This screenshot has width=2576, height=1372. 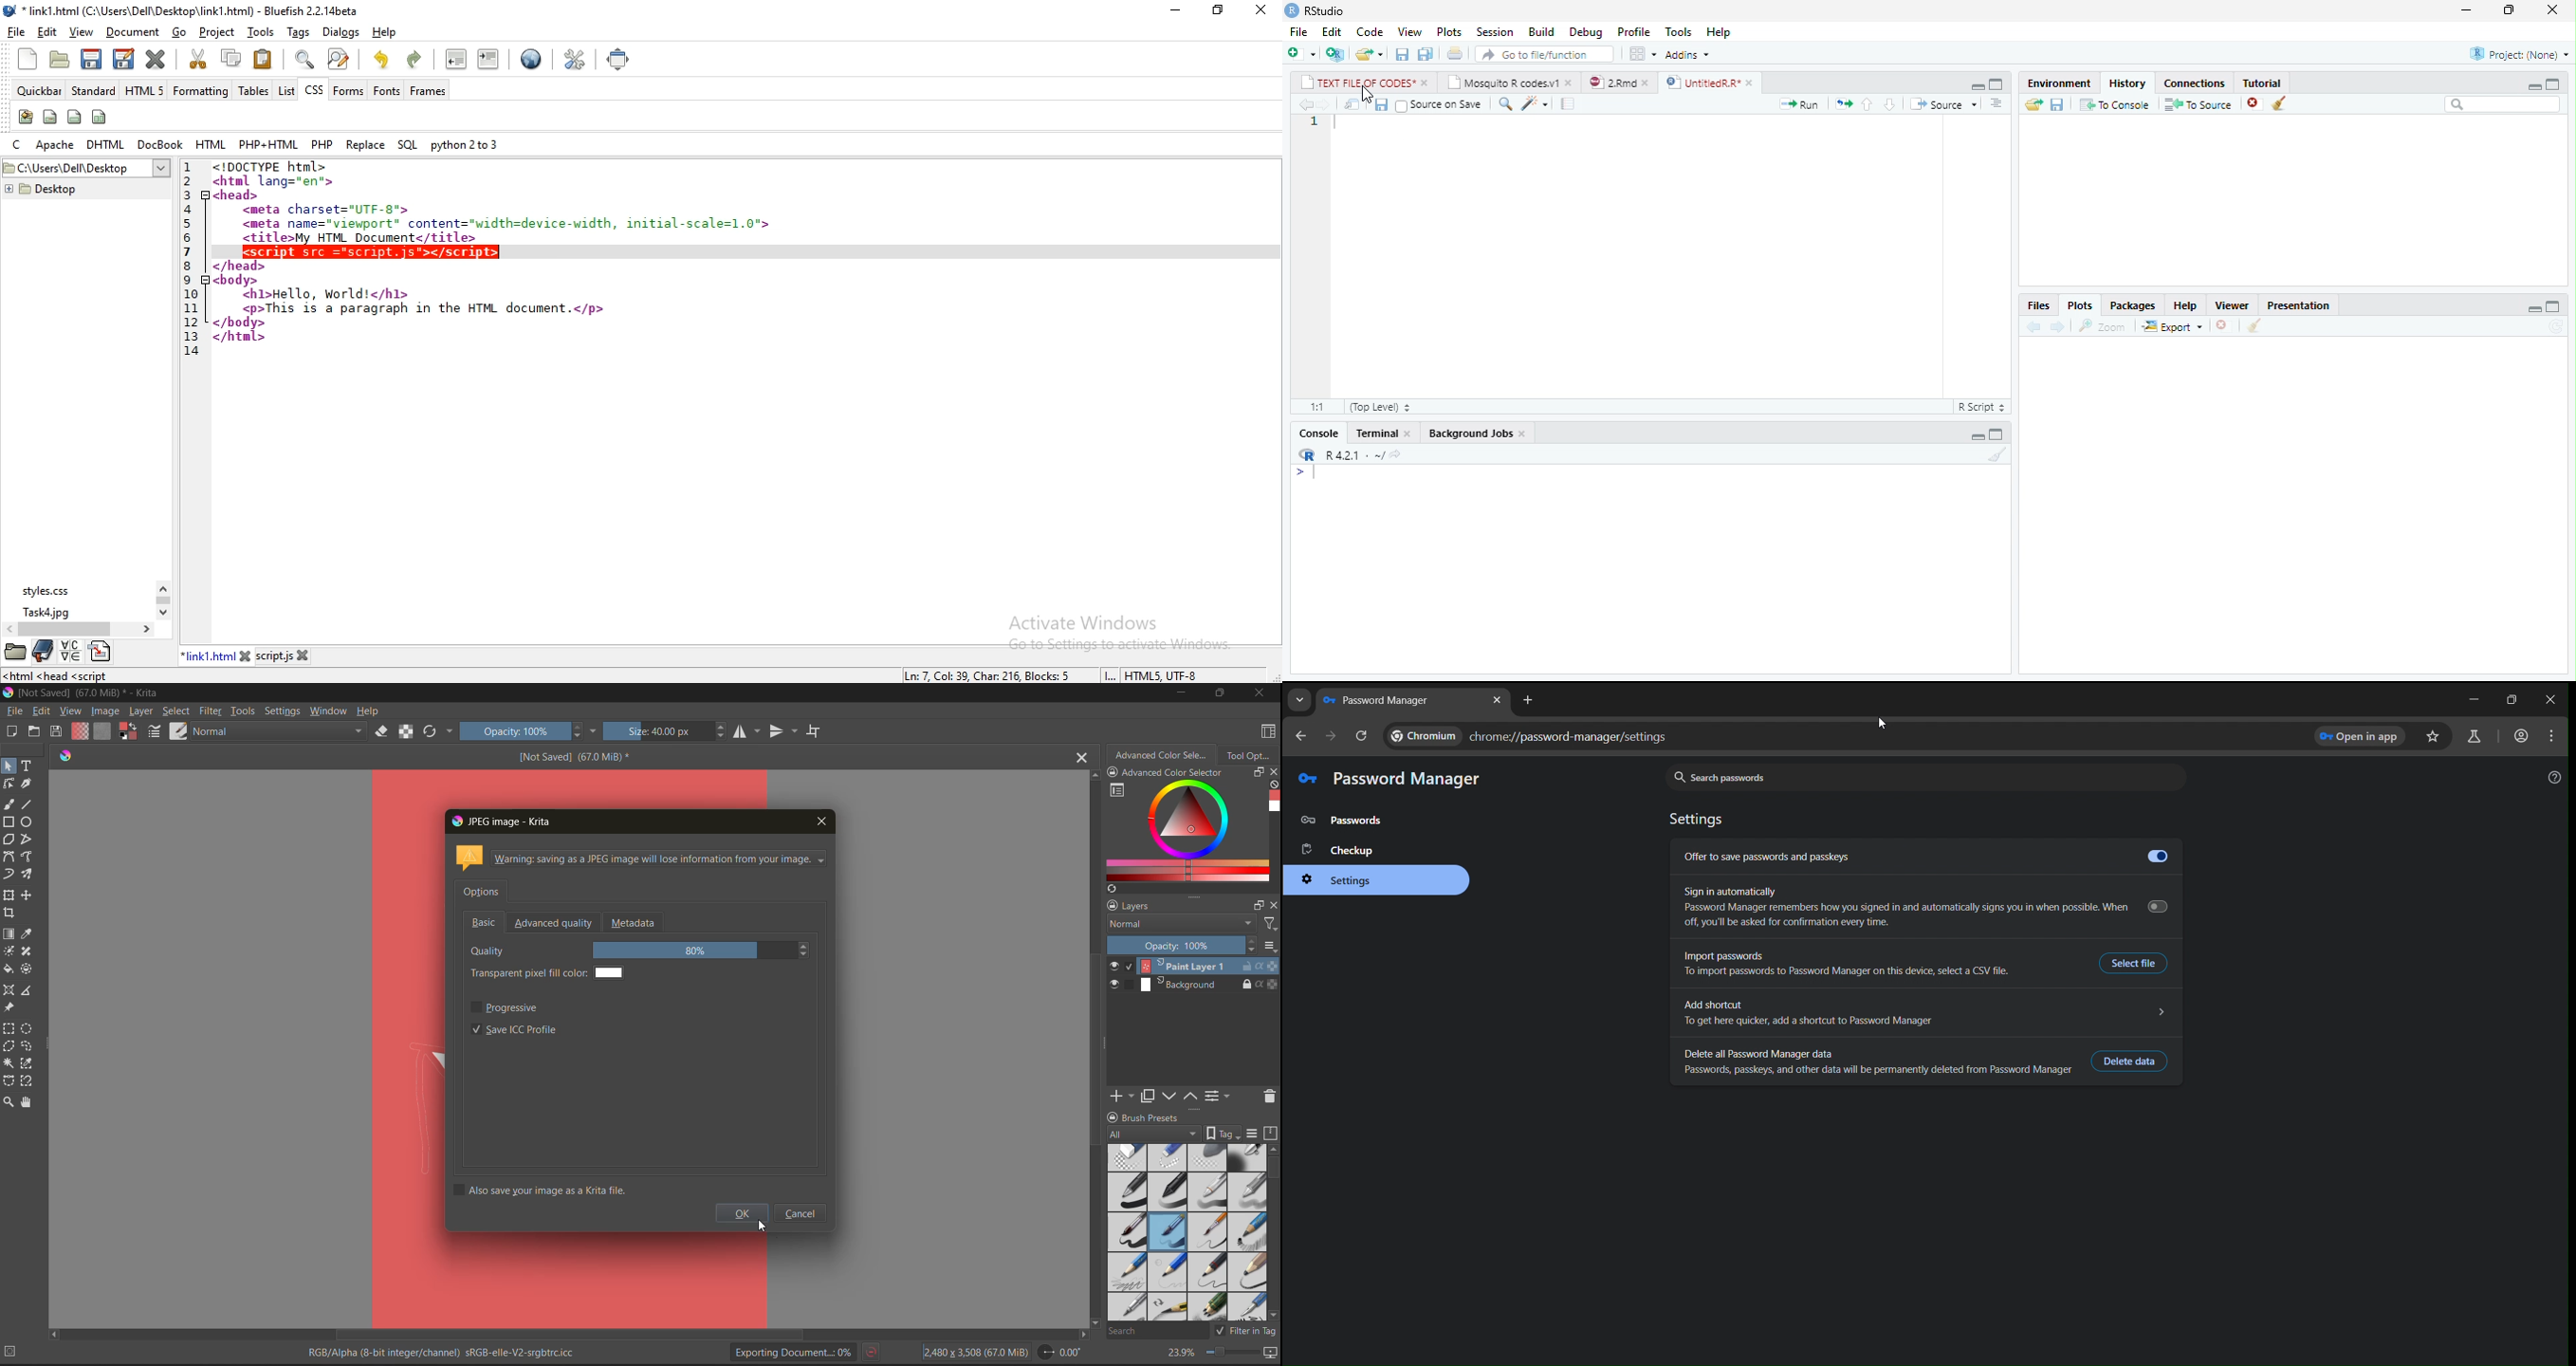 I want to click on 7, so click(x=187, y=252).